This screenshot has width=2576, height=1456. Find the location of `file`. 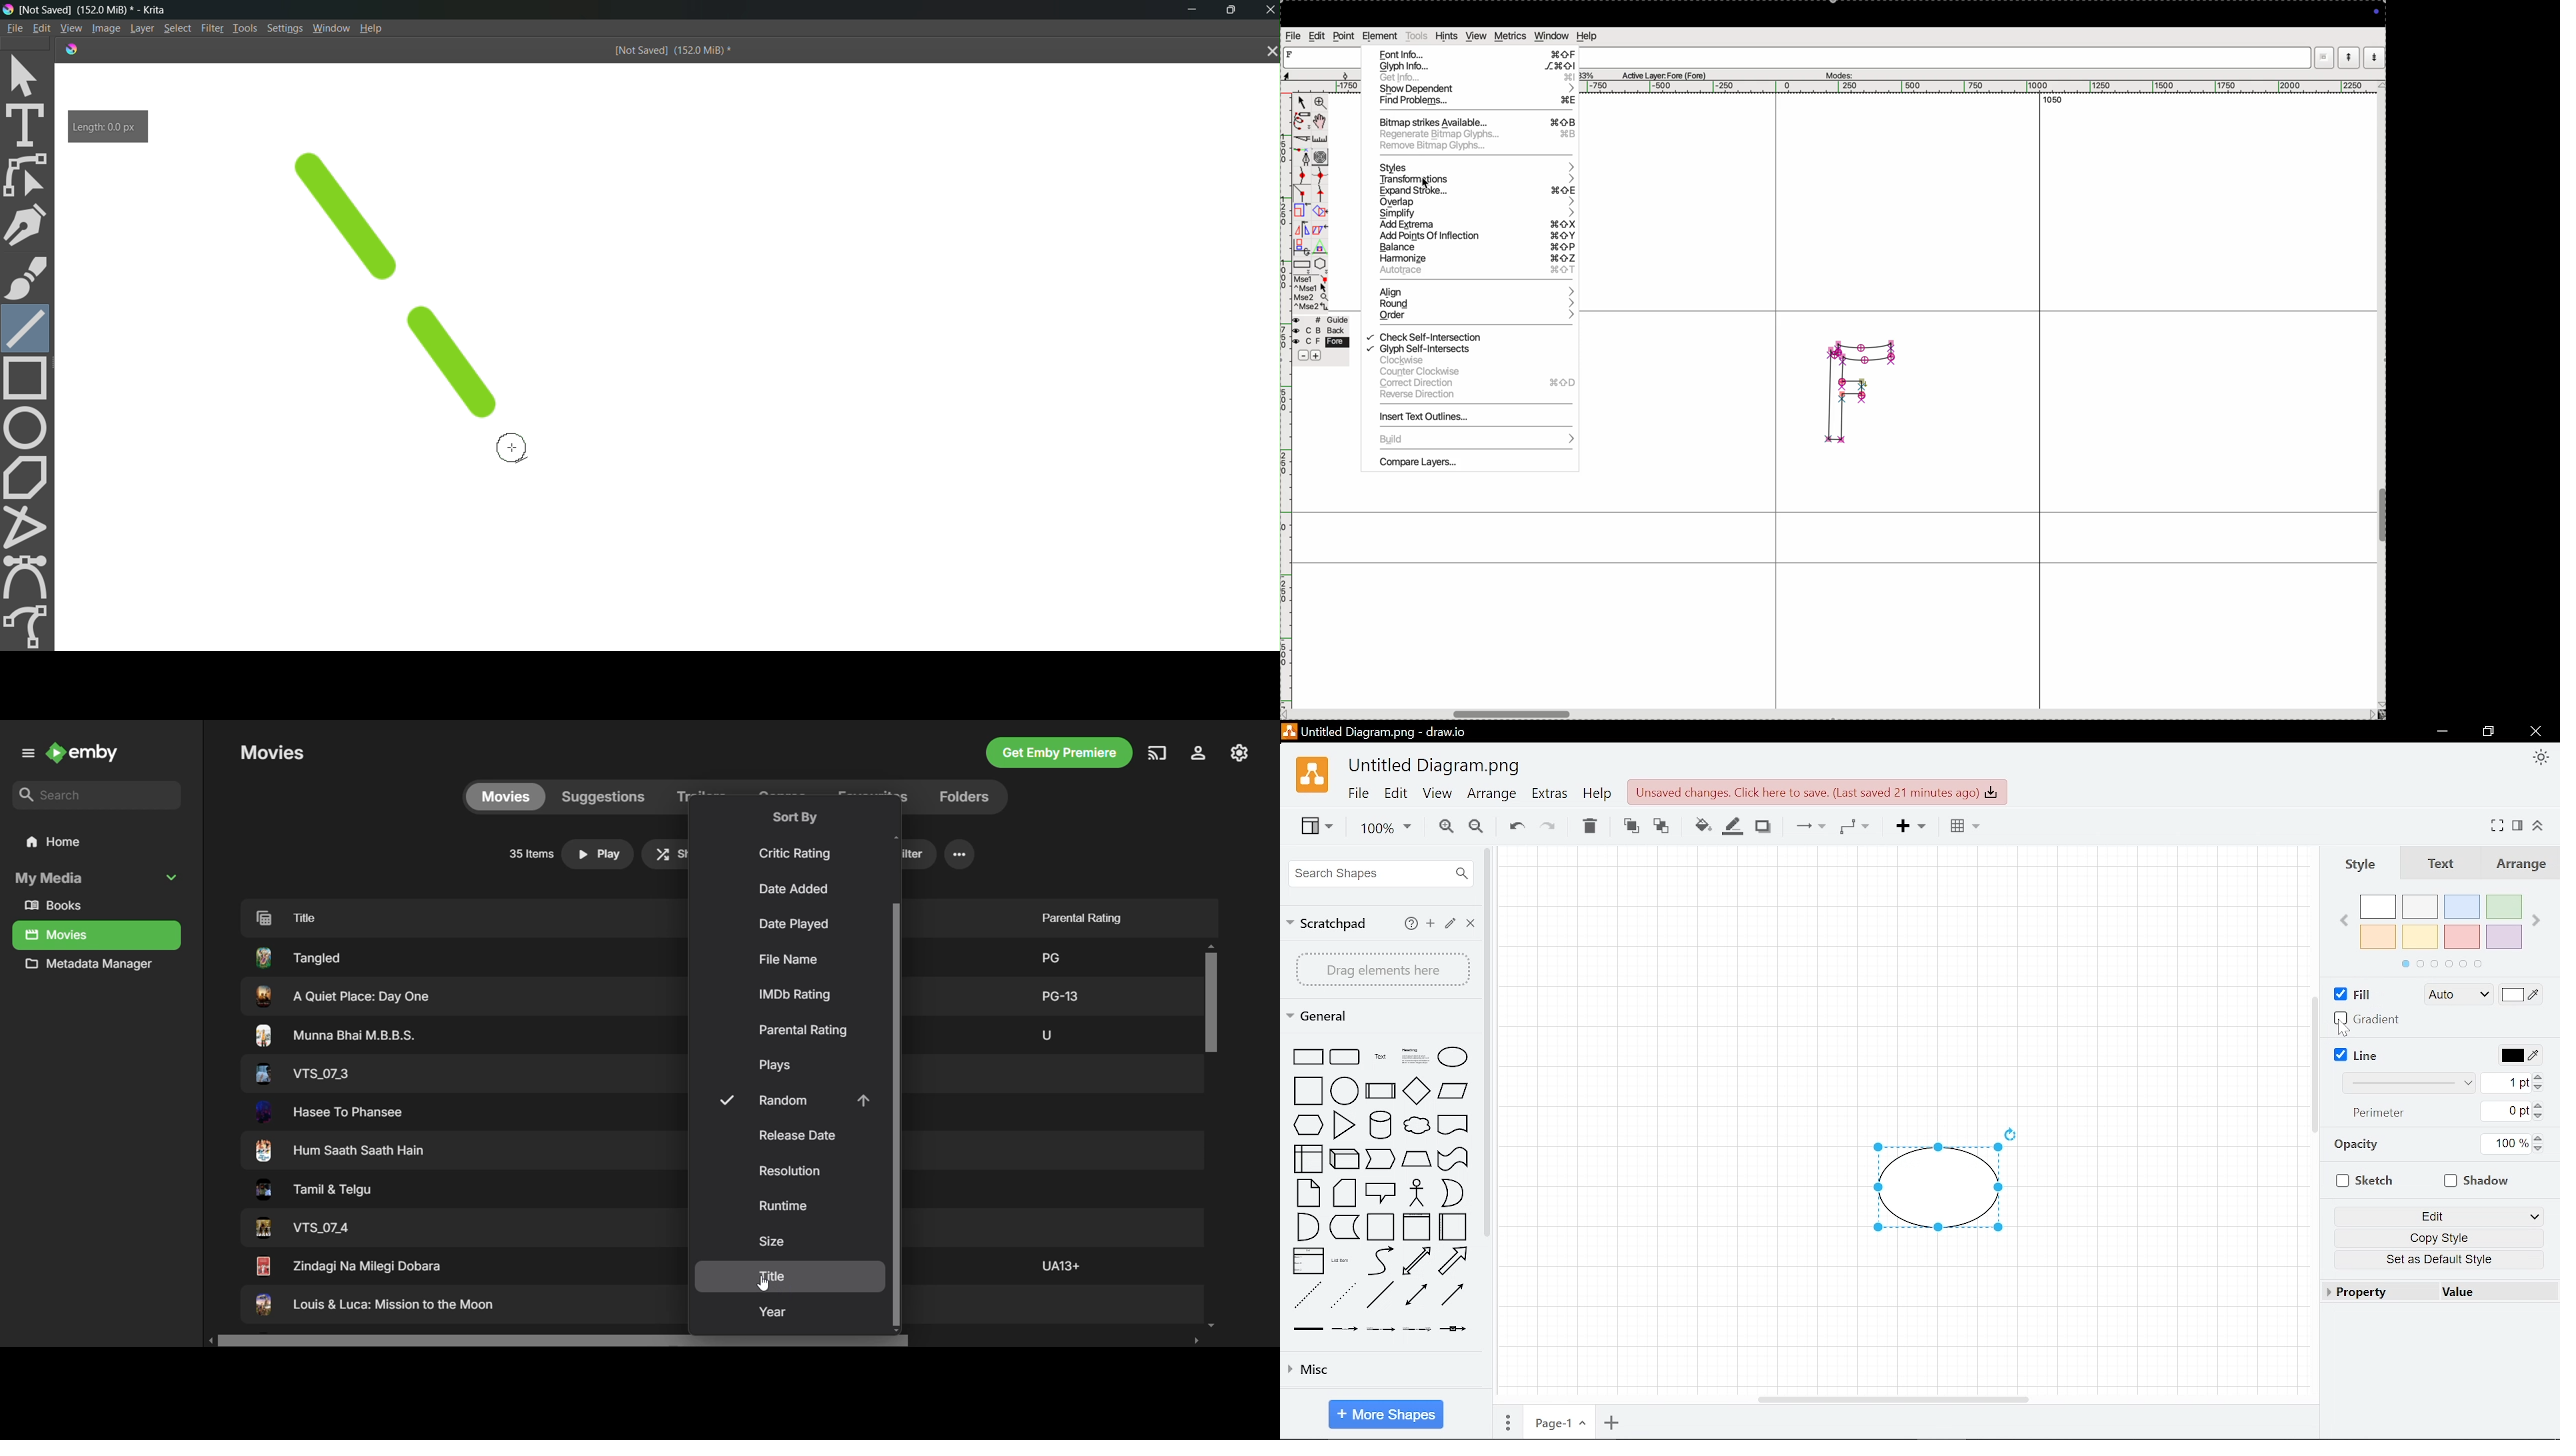

file is located at coordinates (1294, 36).